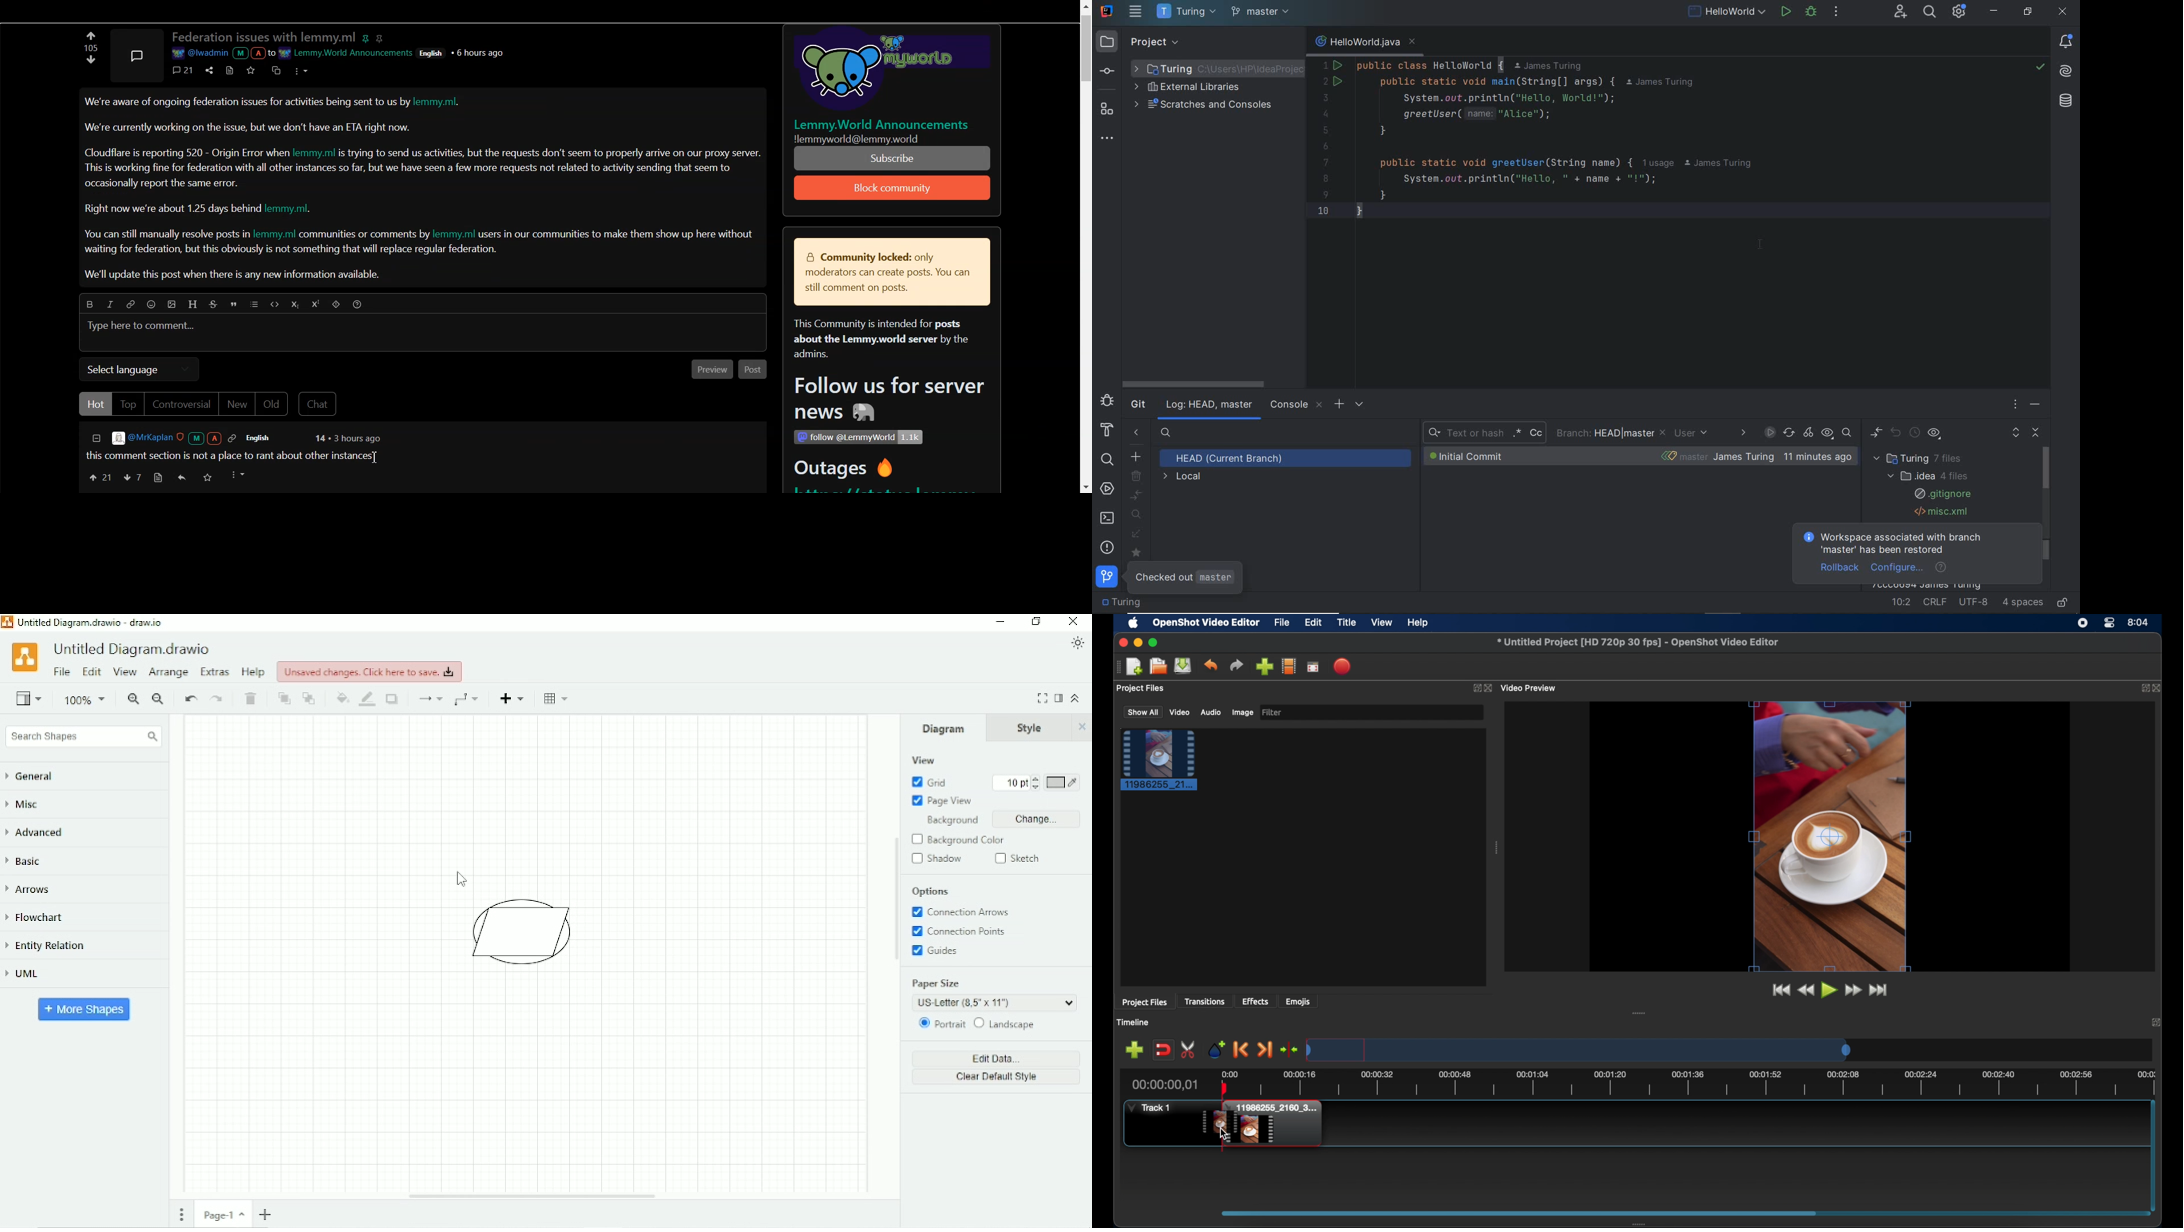 The height and width of the screenshot is (1232, 2184). What do you see at coordinates (1136, 456) in the screenshot?
I see `new branch` at bounding box center [1136, 456].